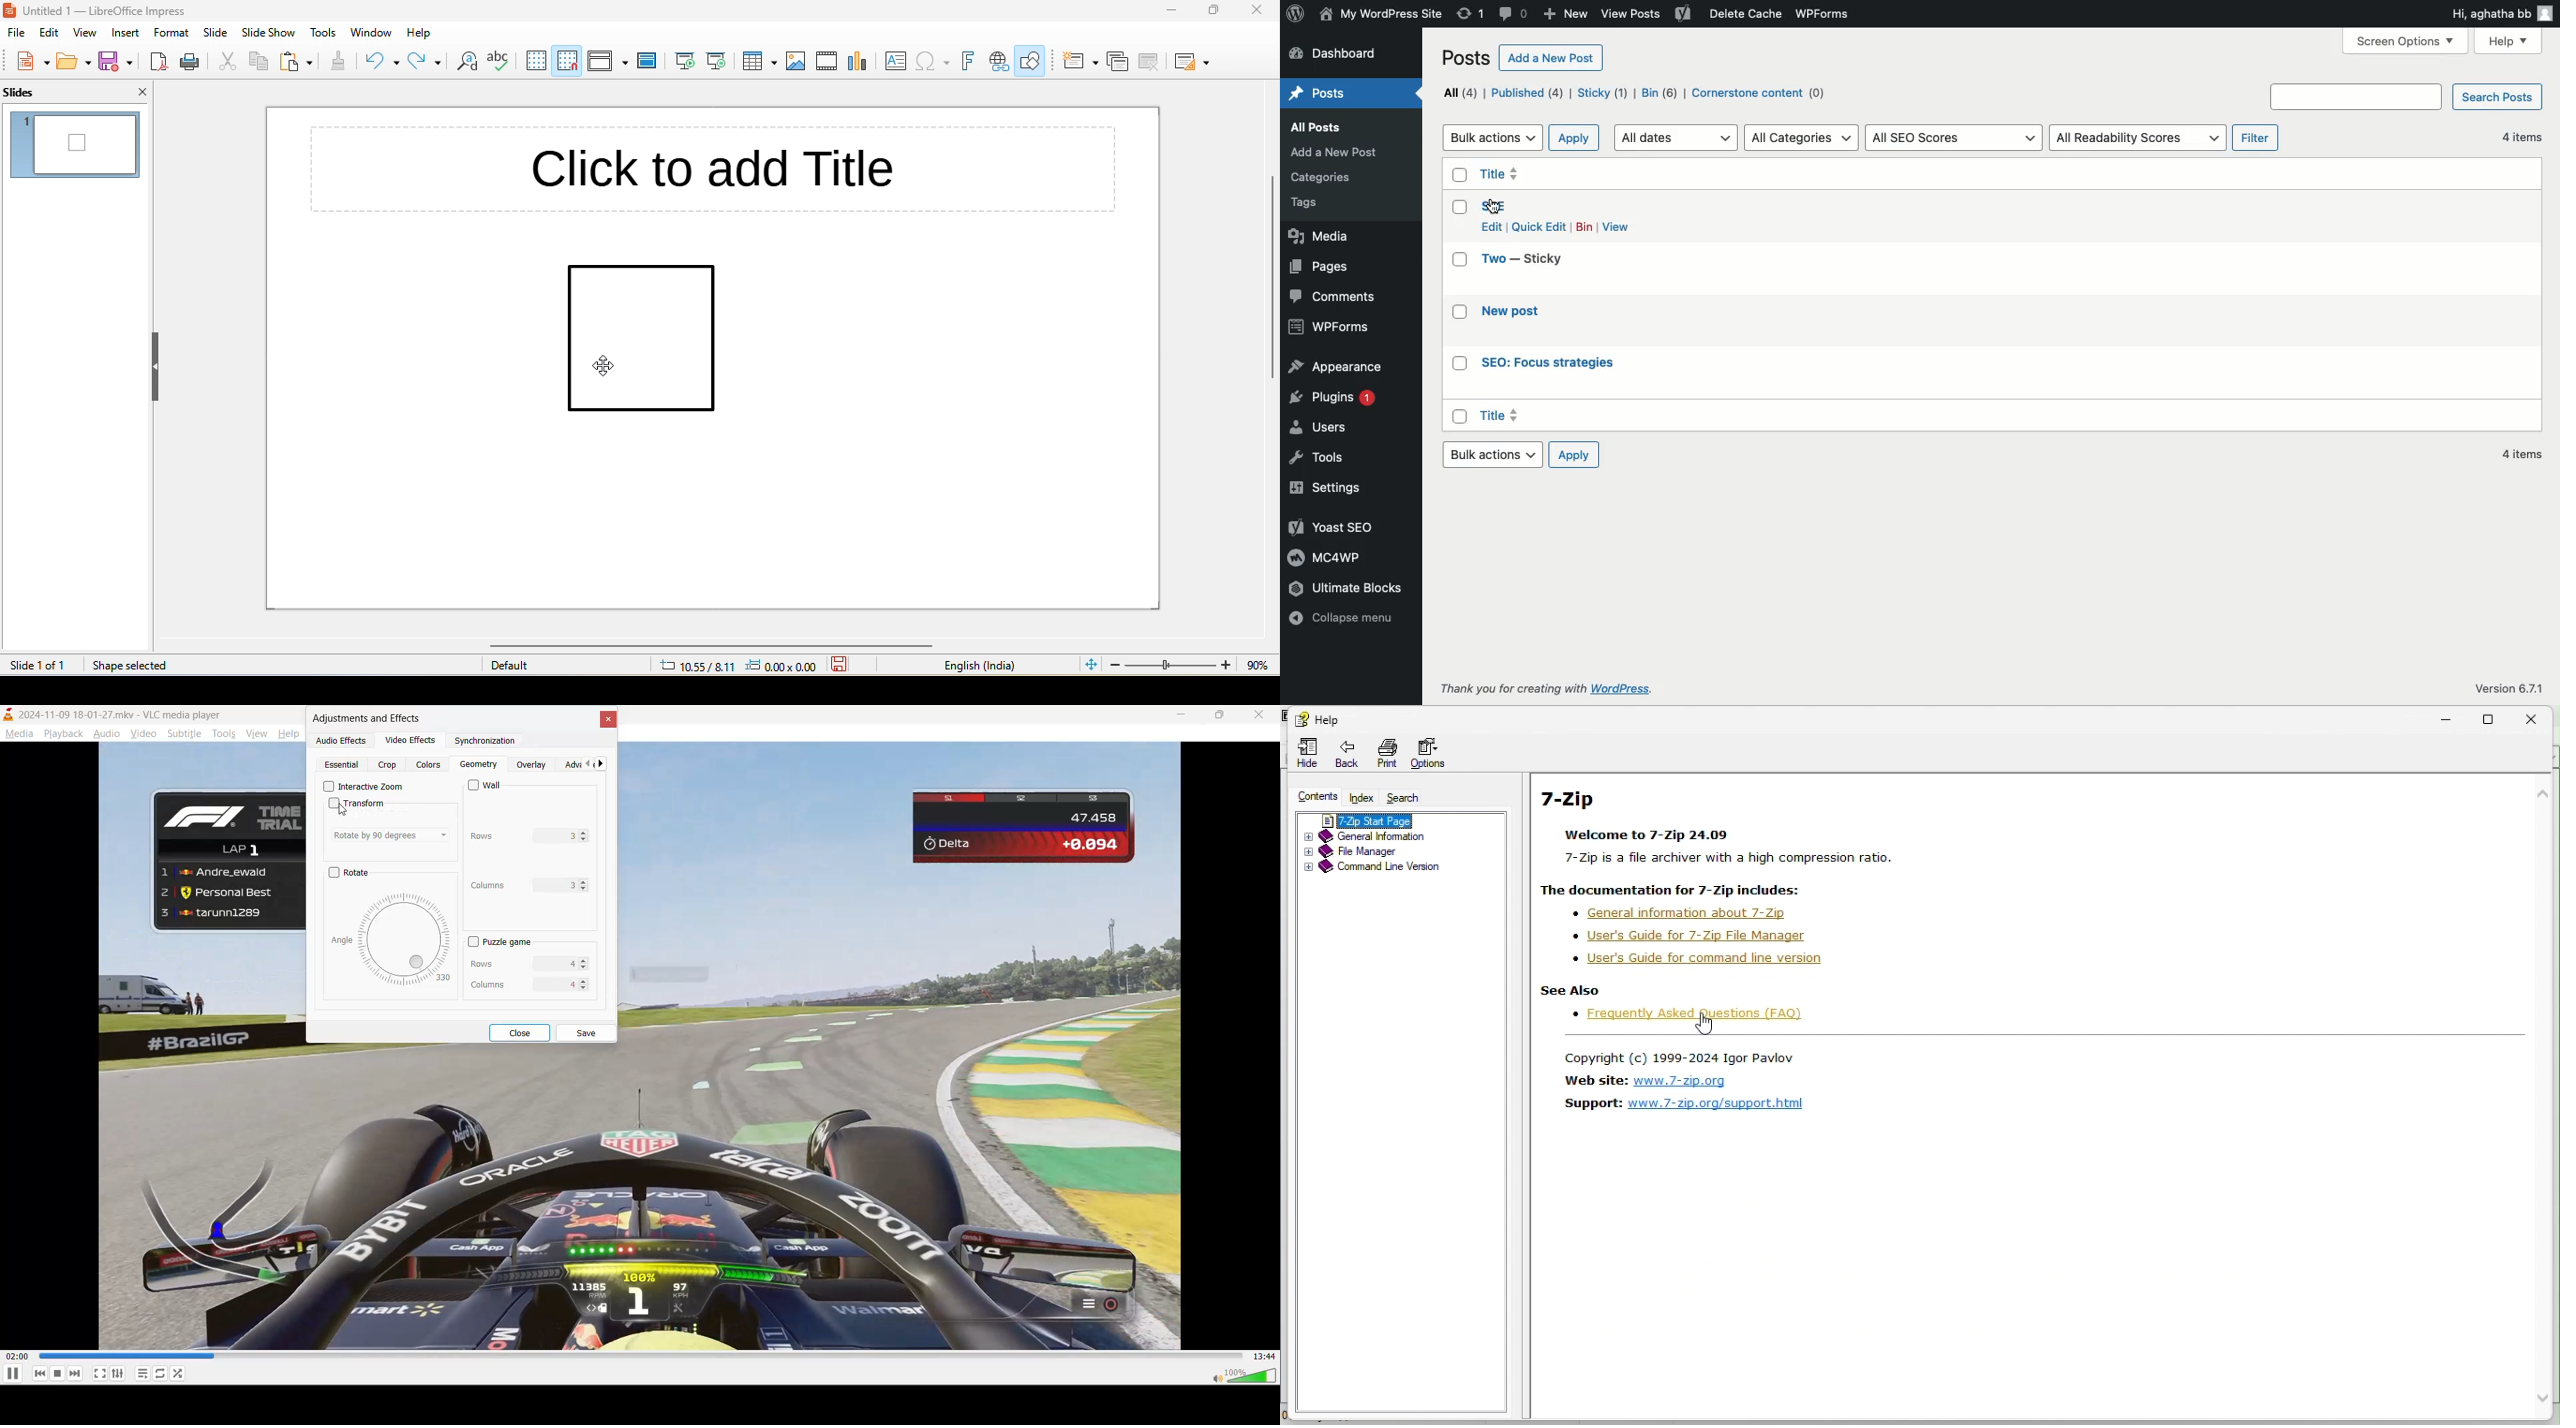 The image size is (2576, 1428). I want to click on Posts, so click(1318, 91).